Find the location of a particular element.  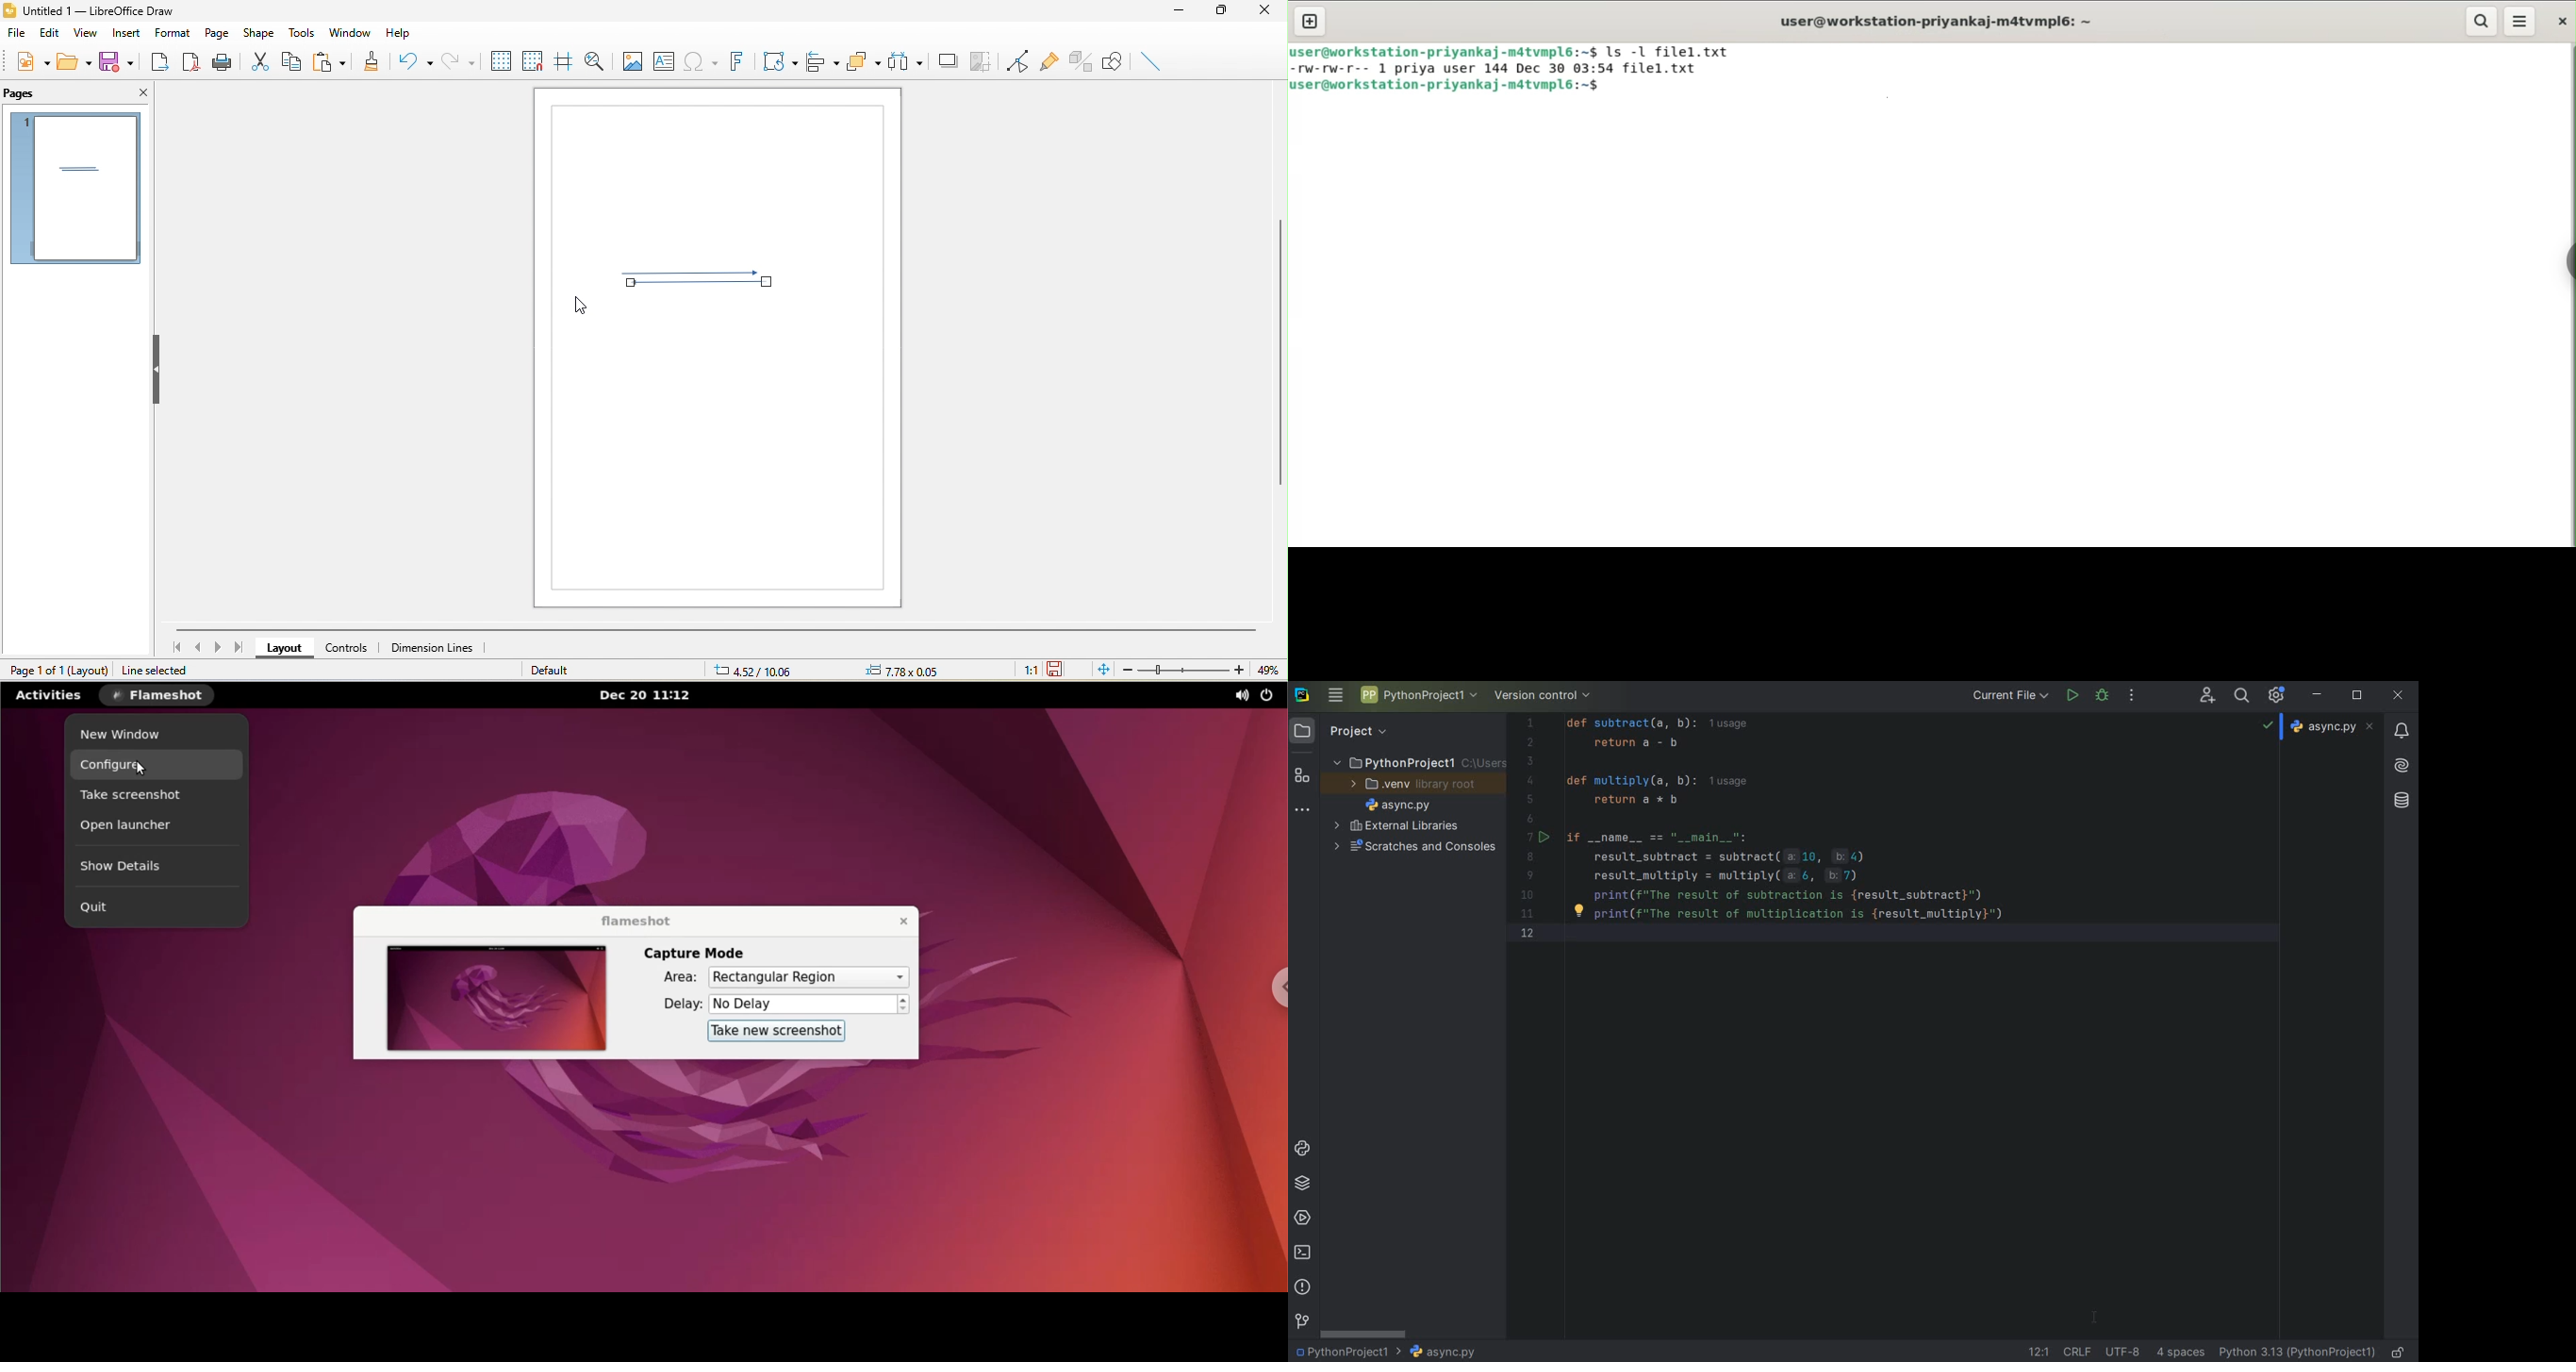

zoom and pan is located at coordinates (592, 59).